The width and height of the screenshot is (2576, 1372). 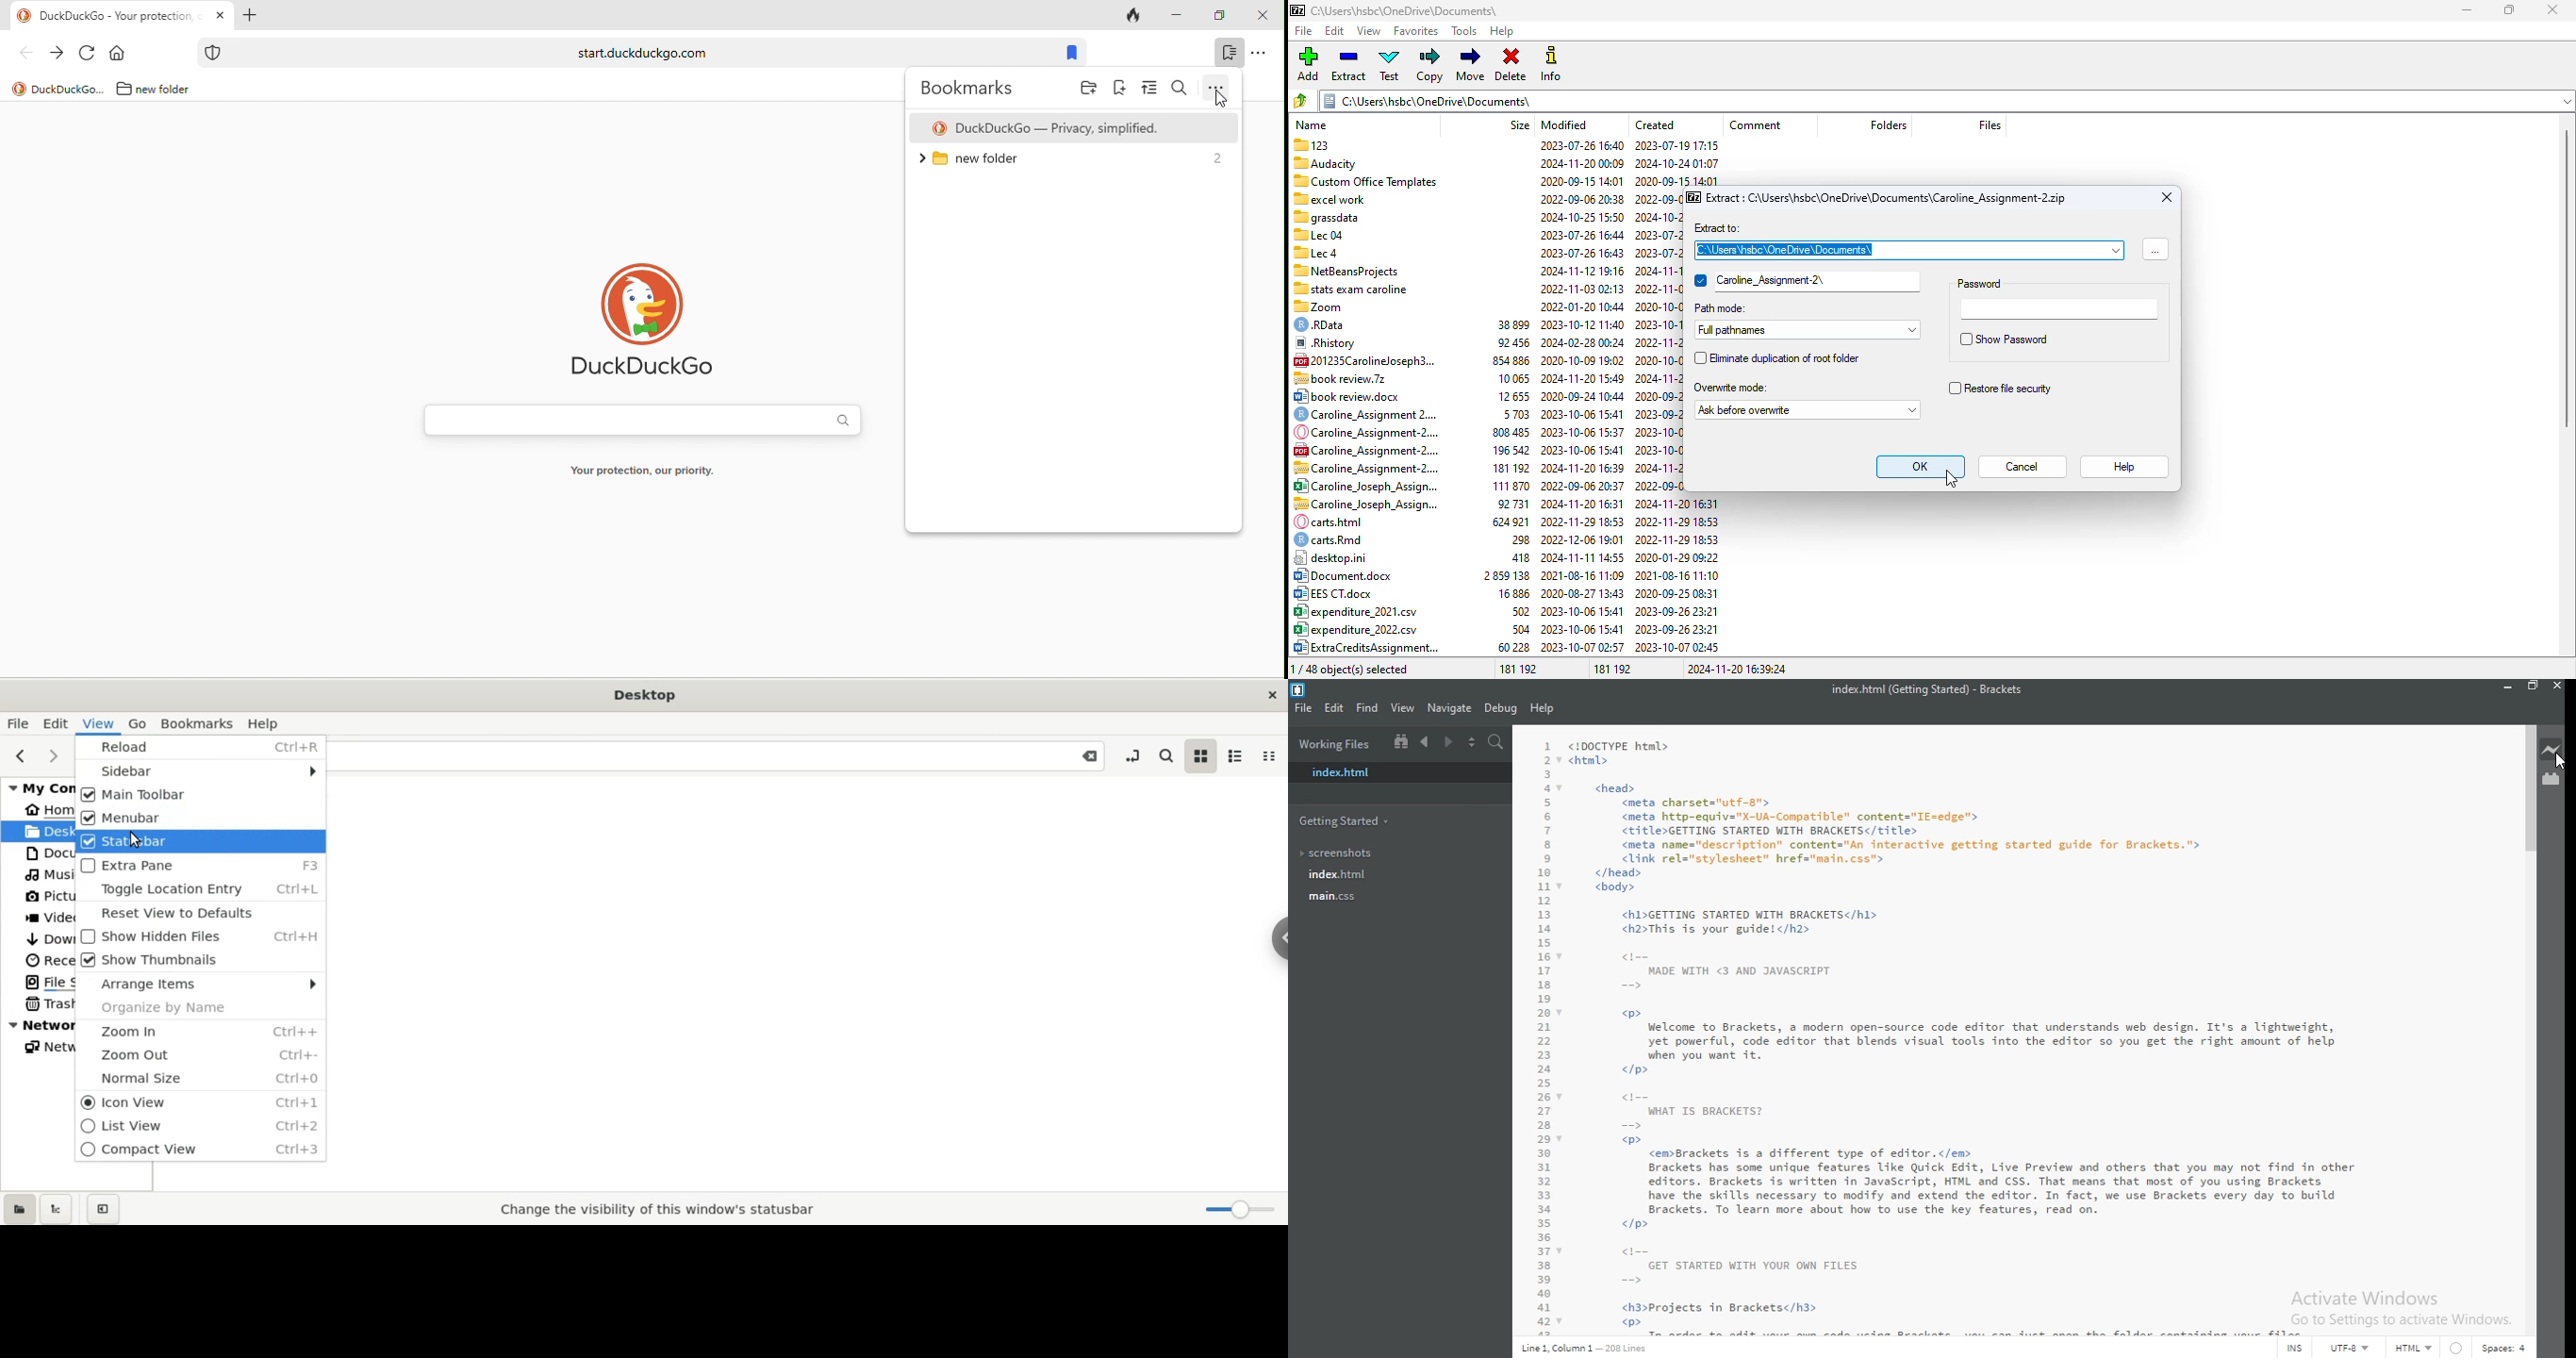 I want to click on close tab, so click(x=220, y=16).